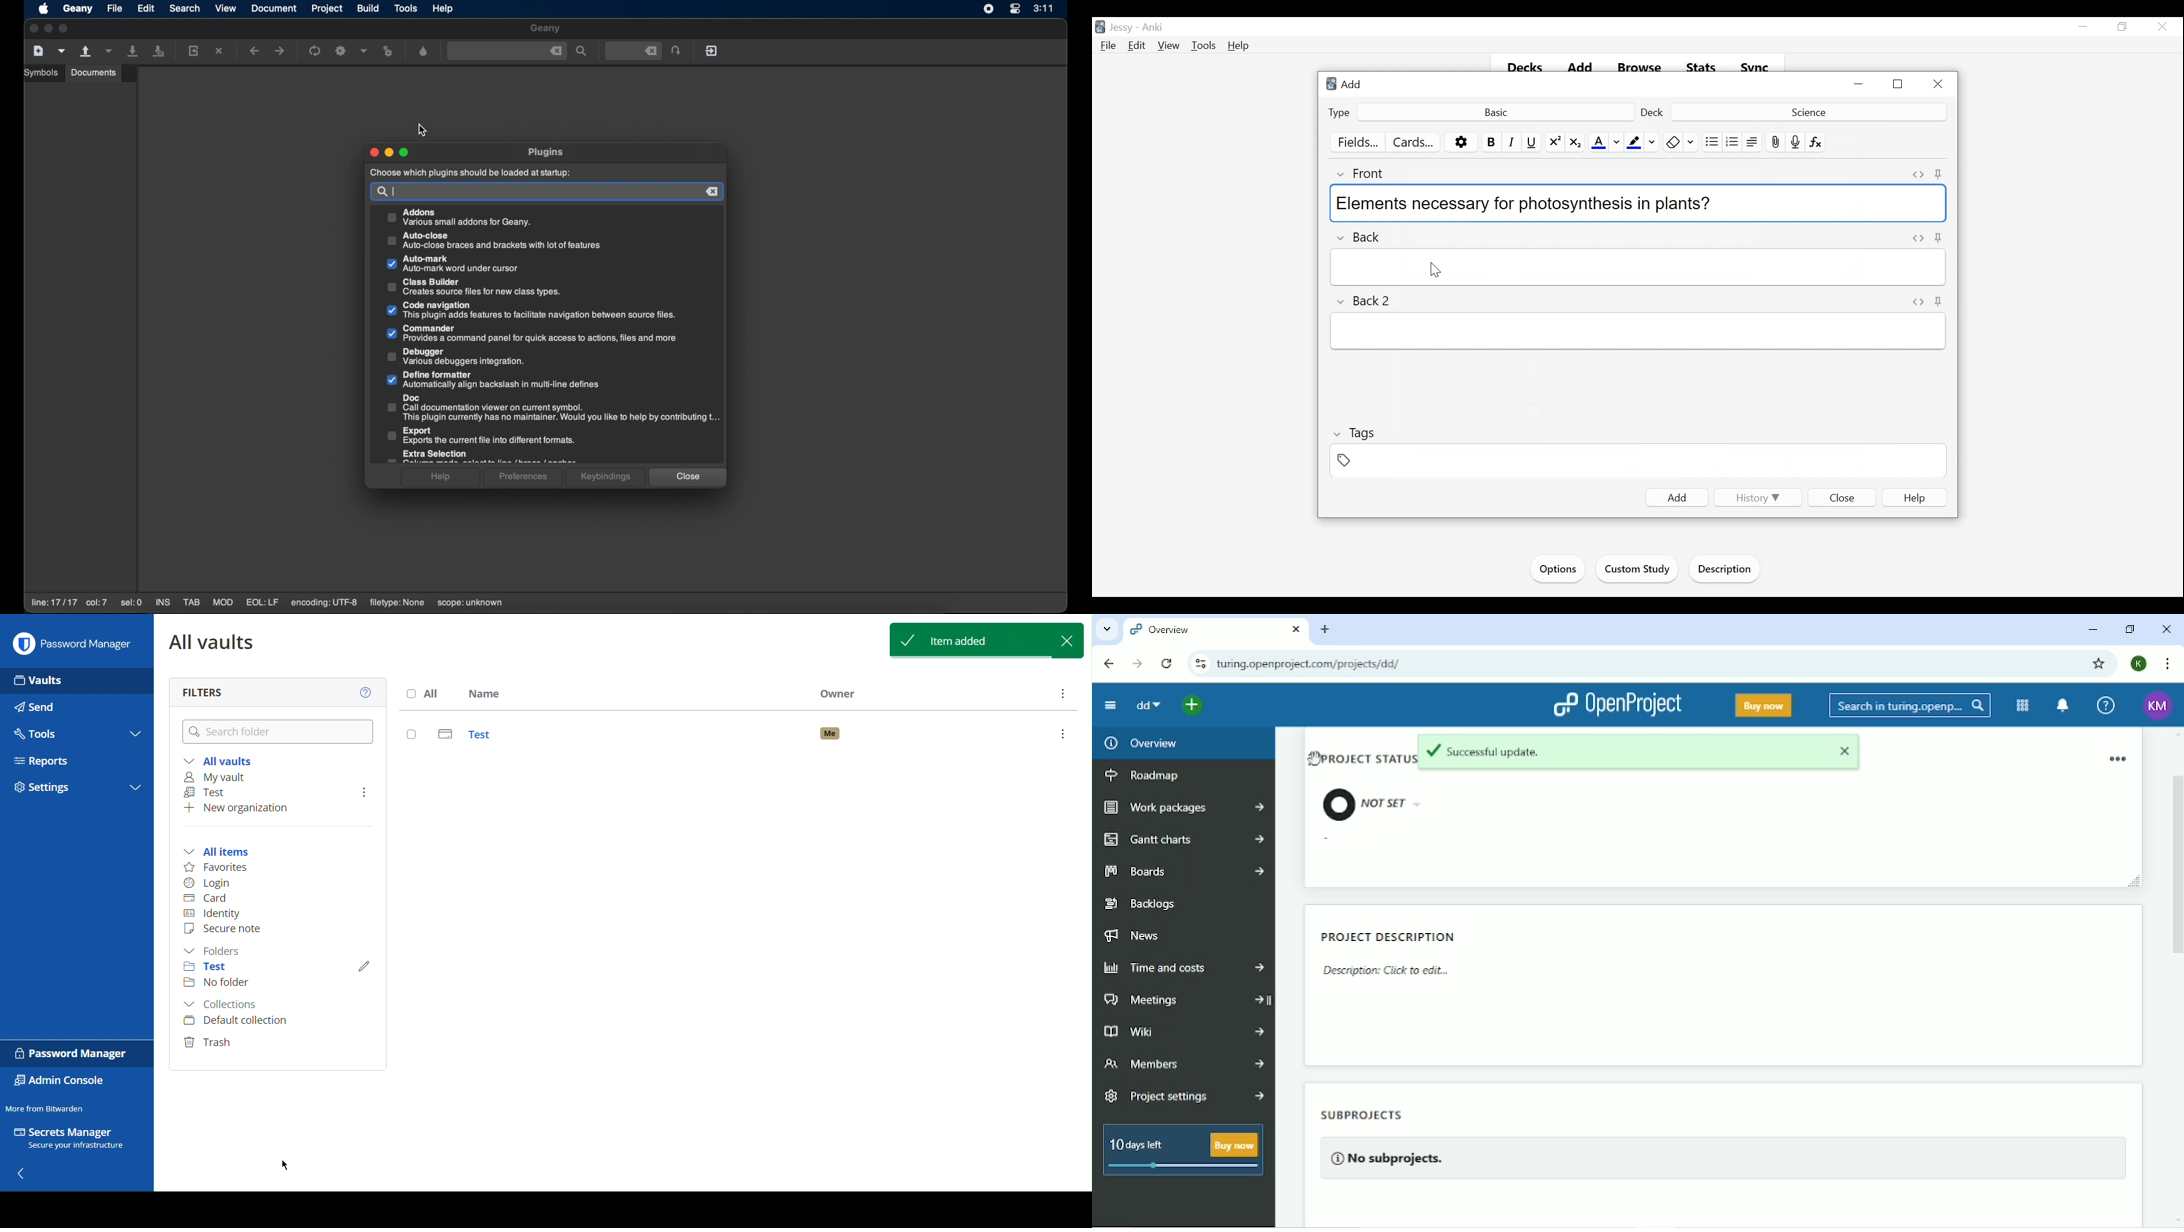  Describe the element at coordinates (62, 51) in the screenshot. I see `create a new file from template` at that location.